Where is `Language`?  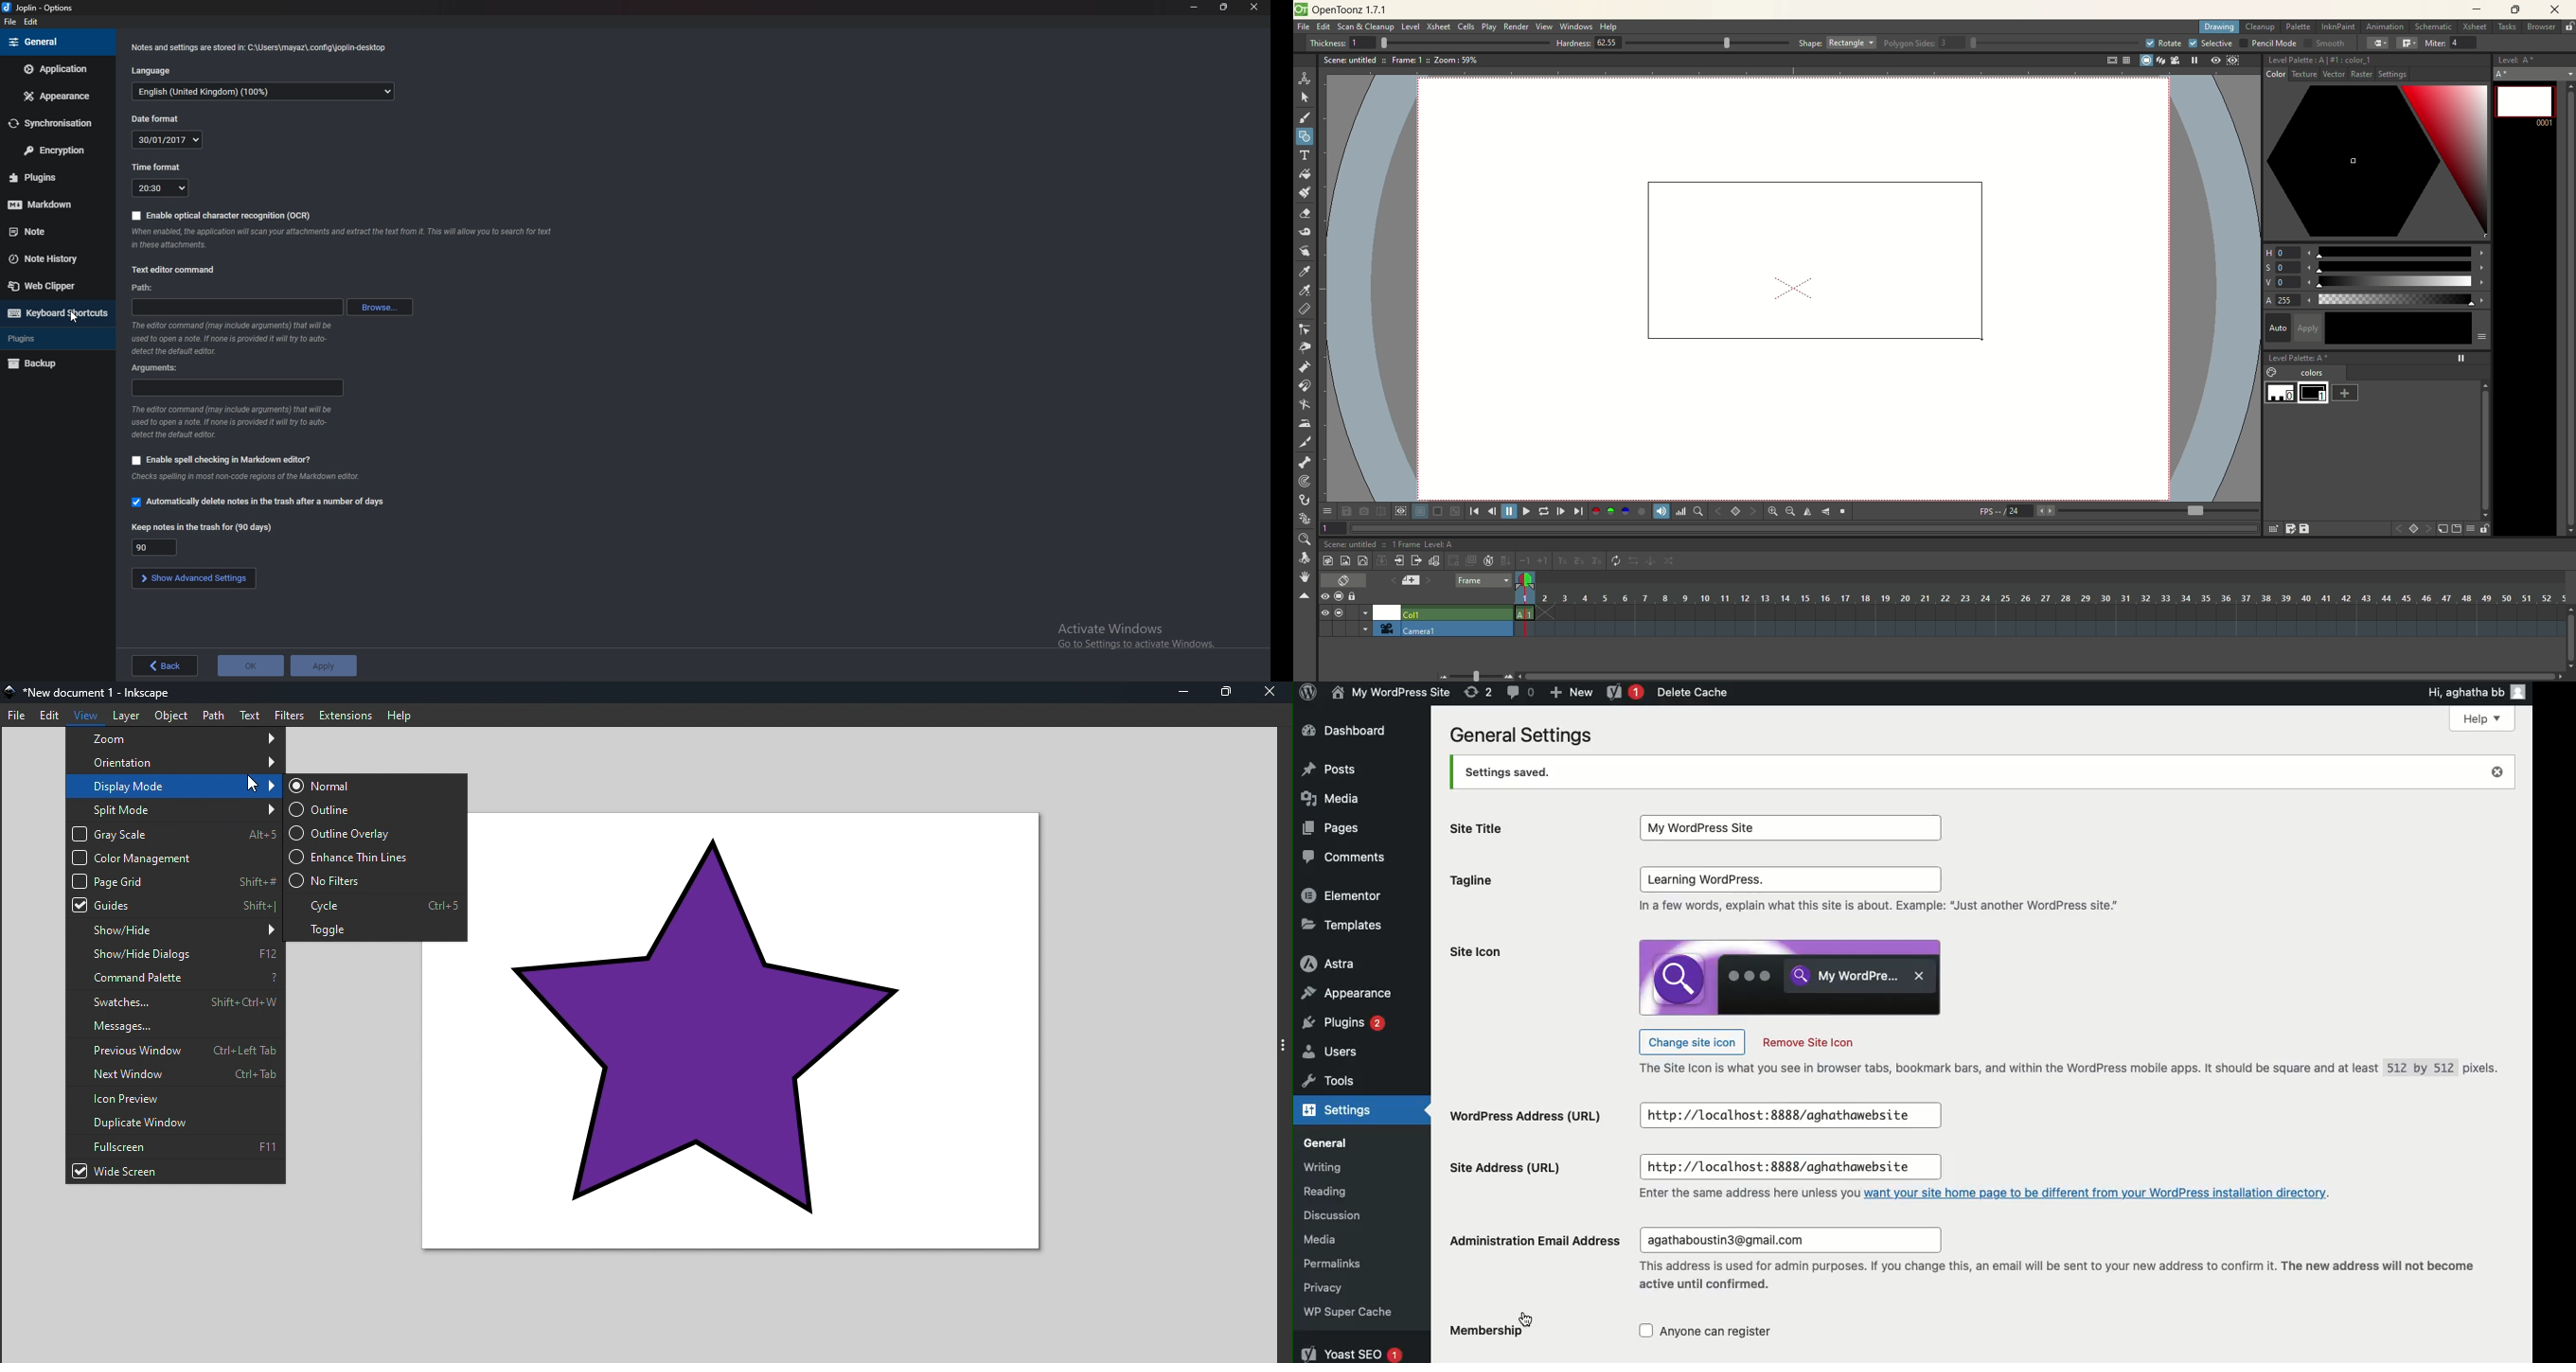
Language is located at coordinates (265, 93).